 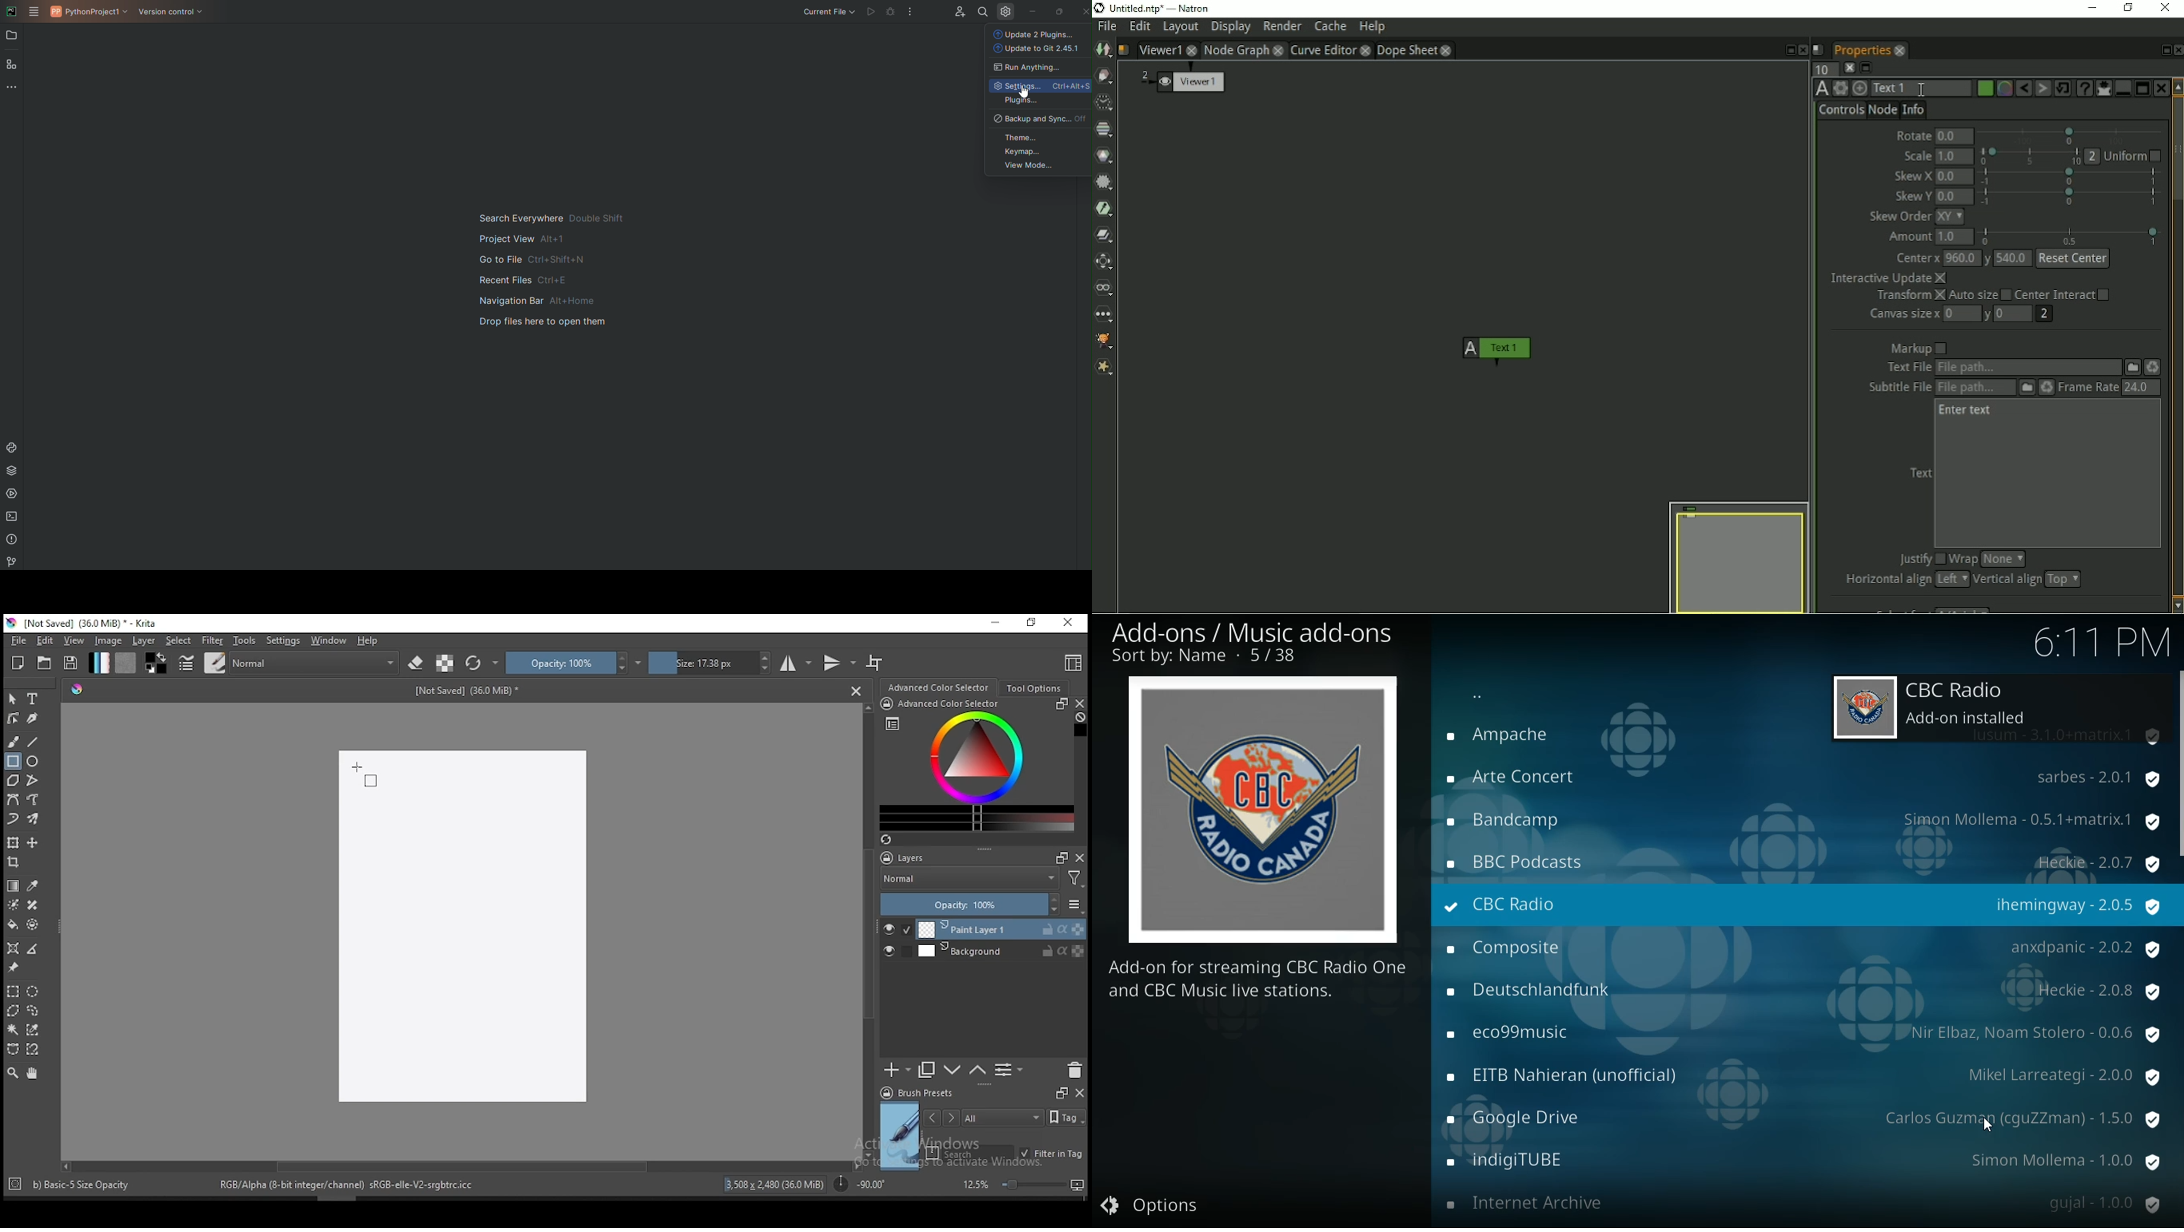 What do you see at coordinates (1993, 905) in the screenshot?
I see `protection` at bounding box center [1993, 905].